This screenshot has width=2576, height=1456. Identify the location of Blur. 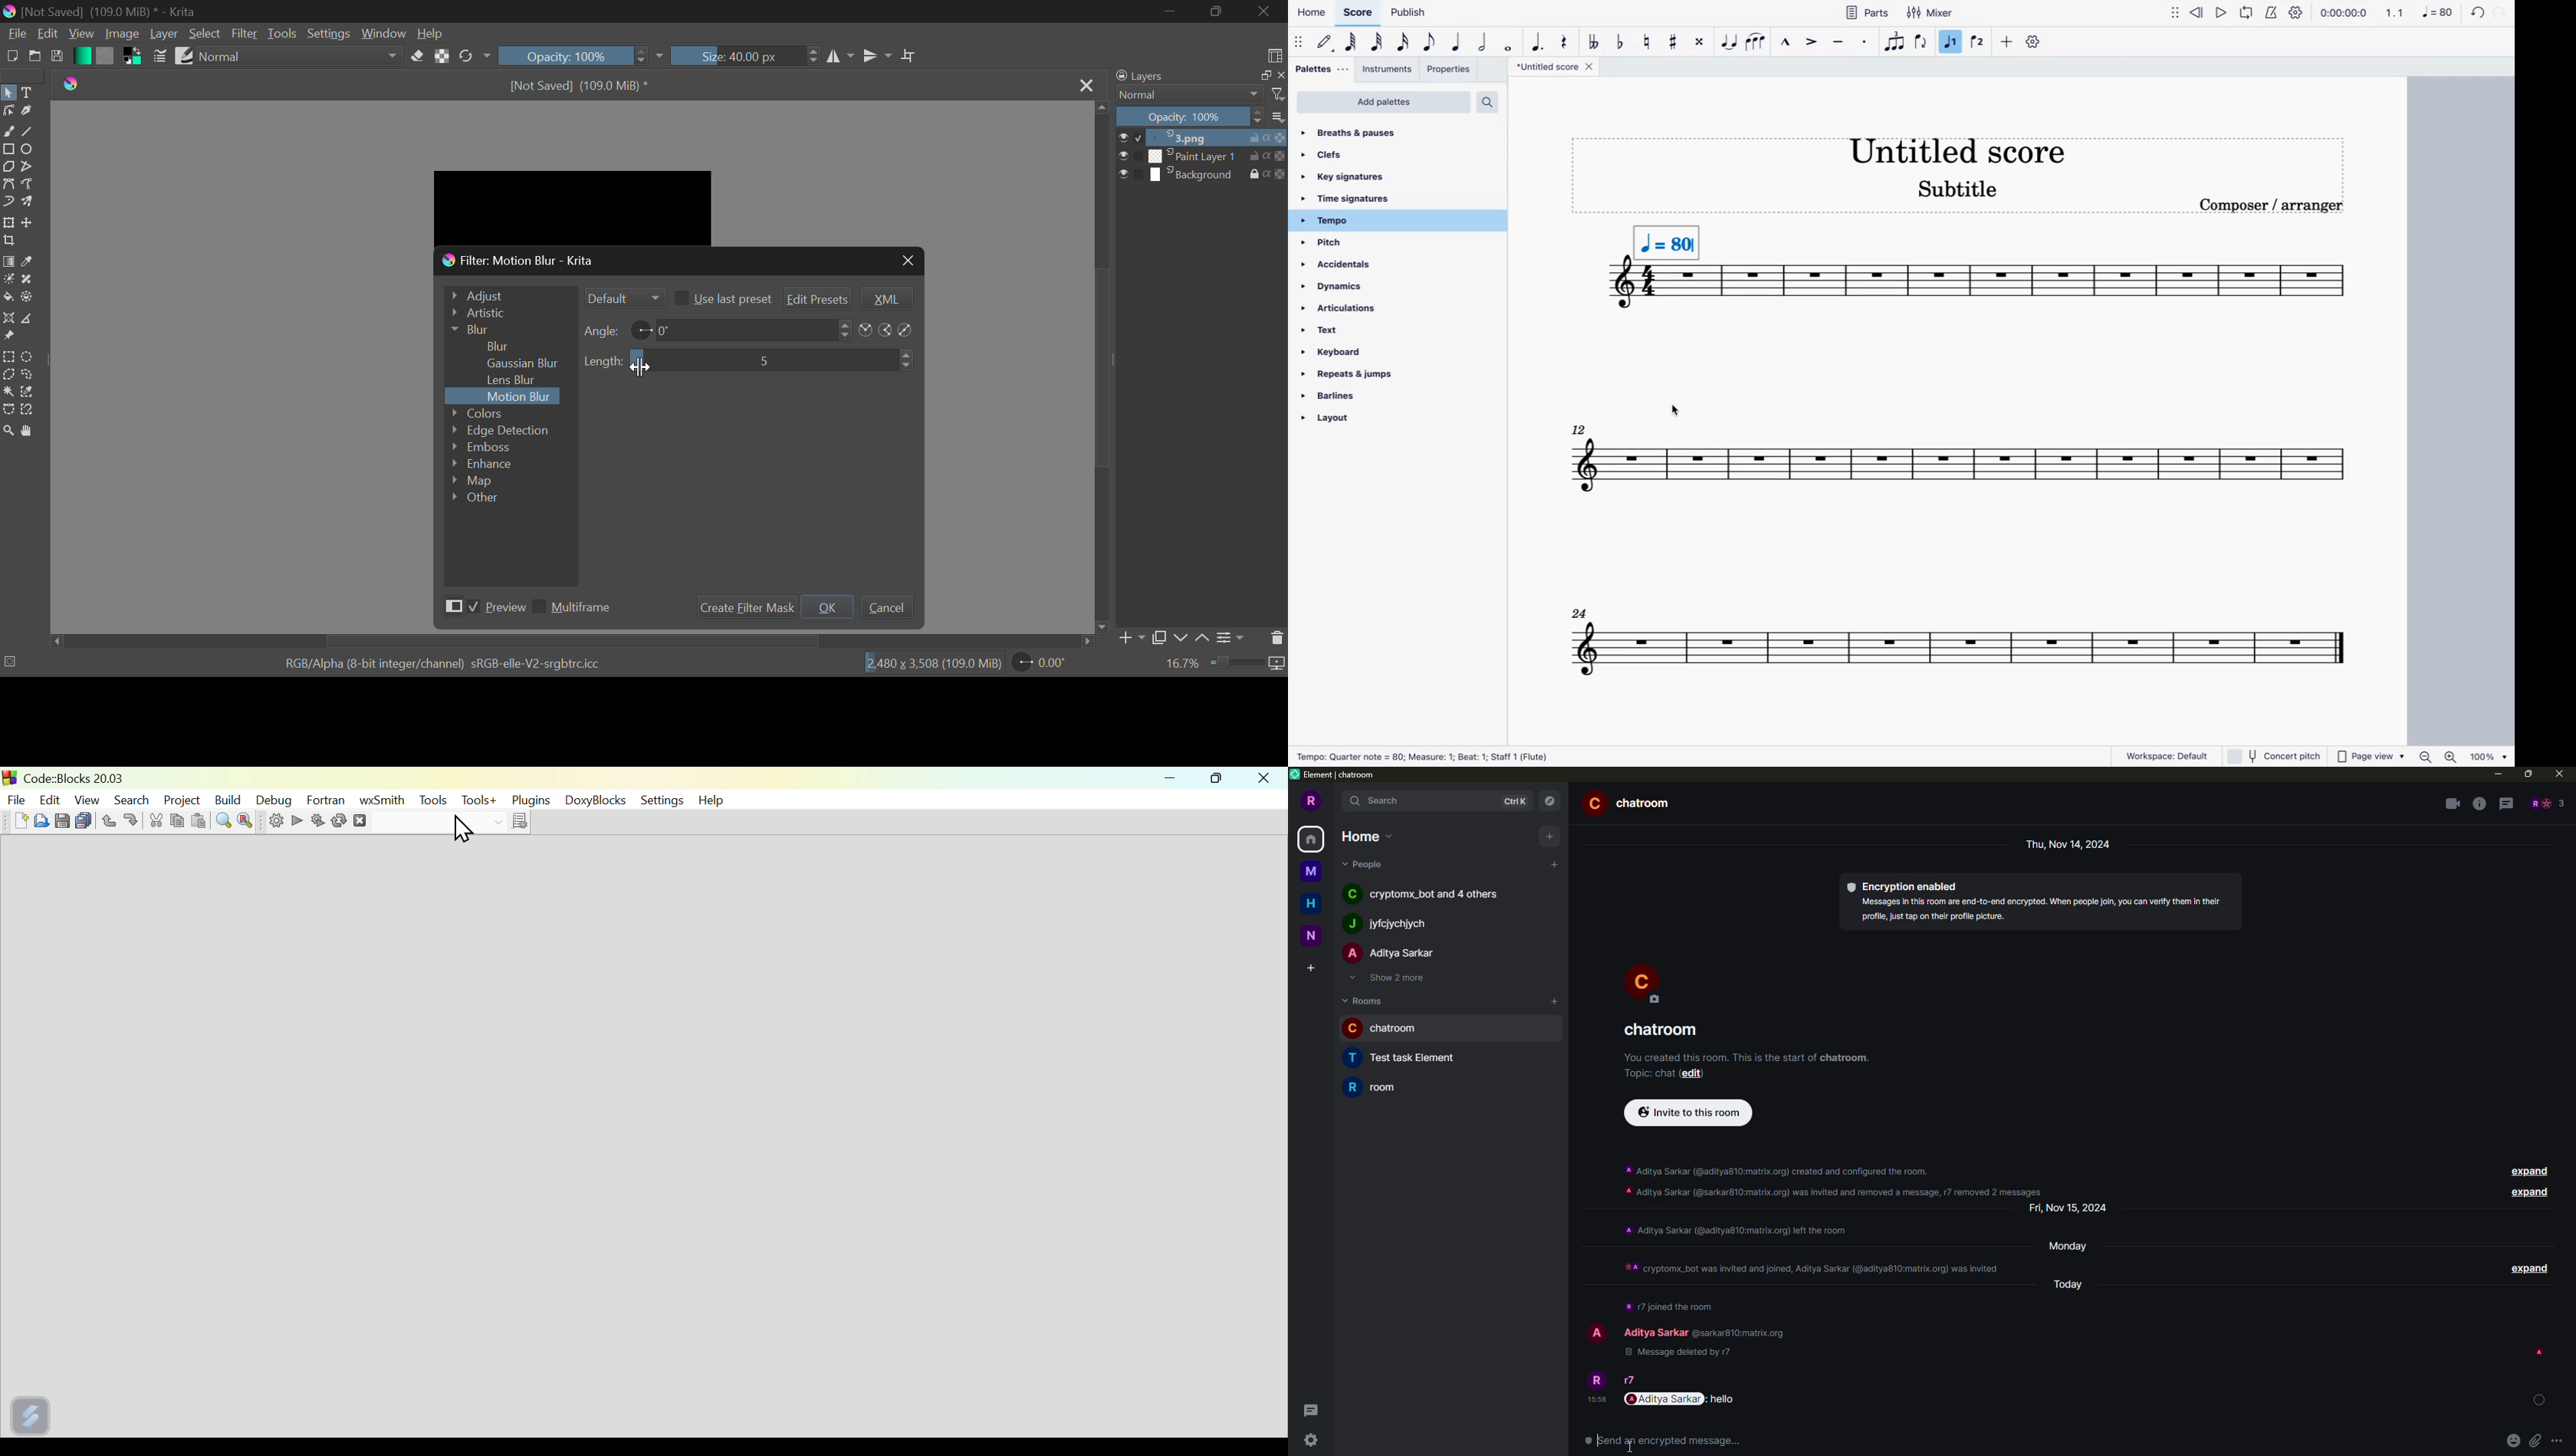
(499, 345).